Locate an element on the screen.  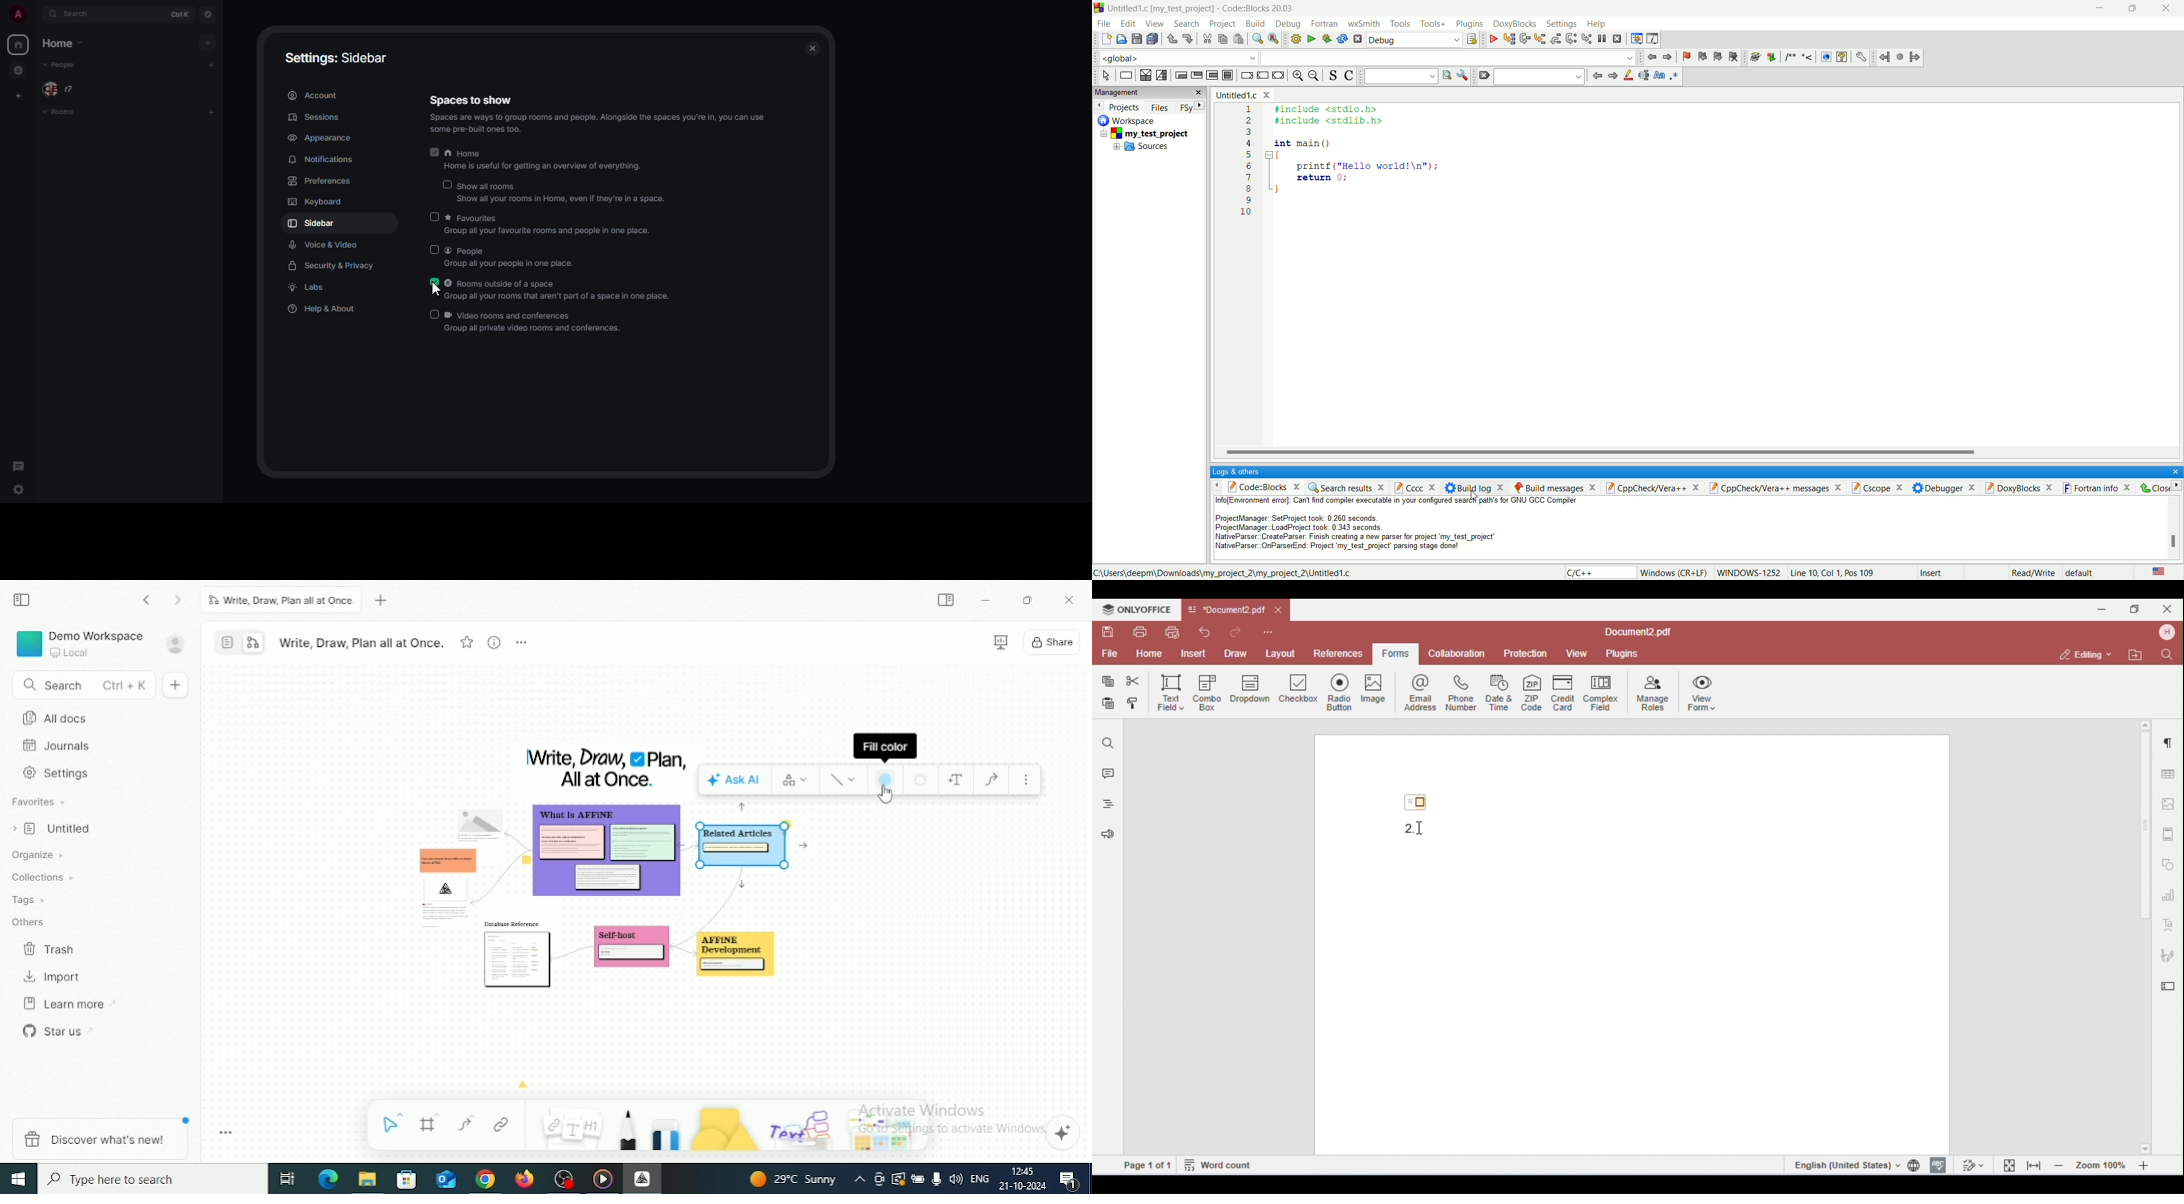
doxywizard is located at coordinates (1753, 57).